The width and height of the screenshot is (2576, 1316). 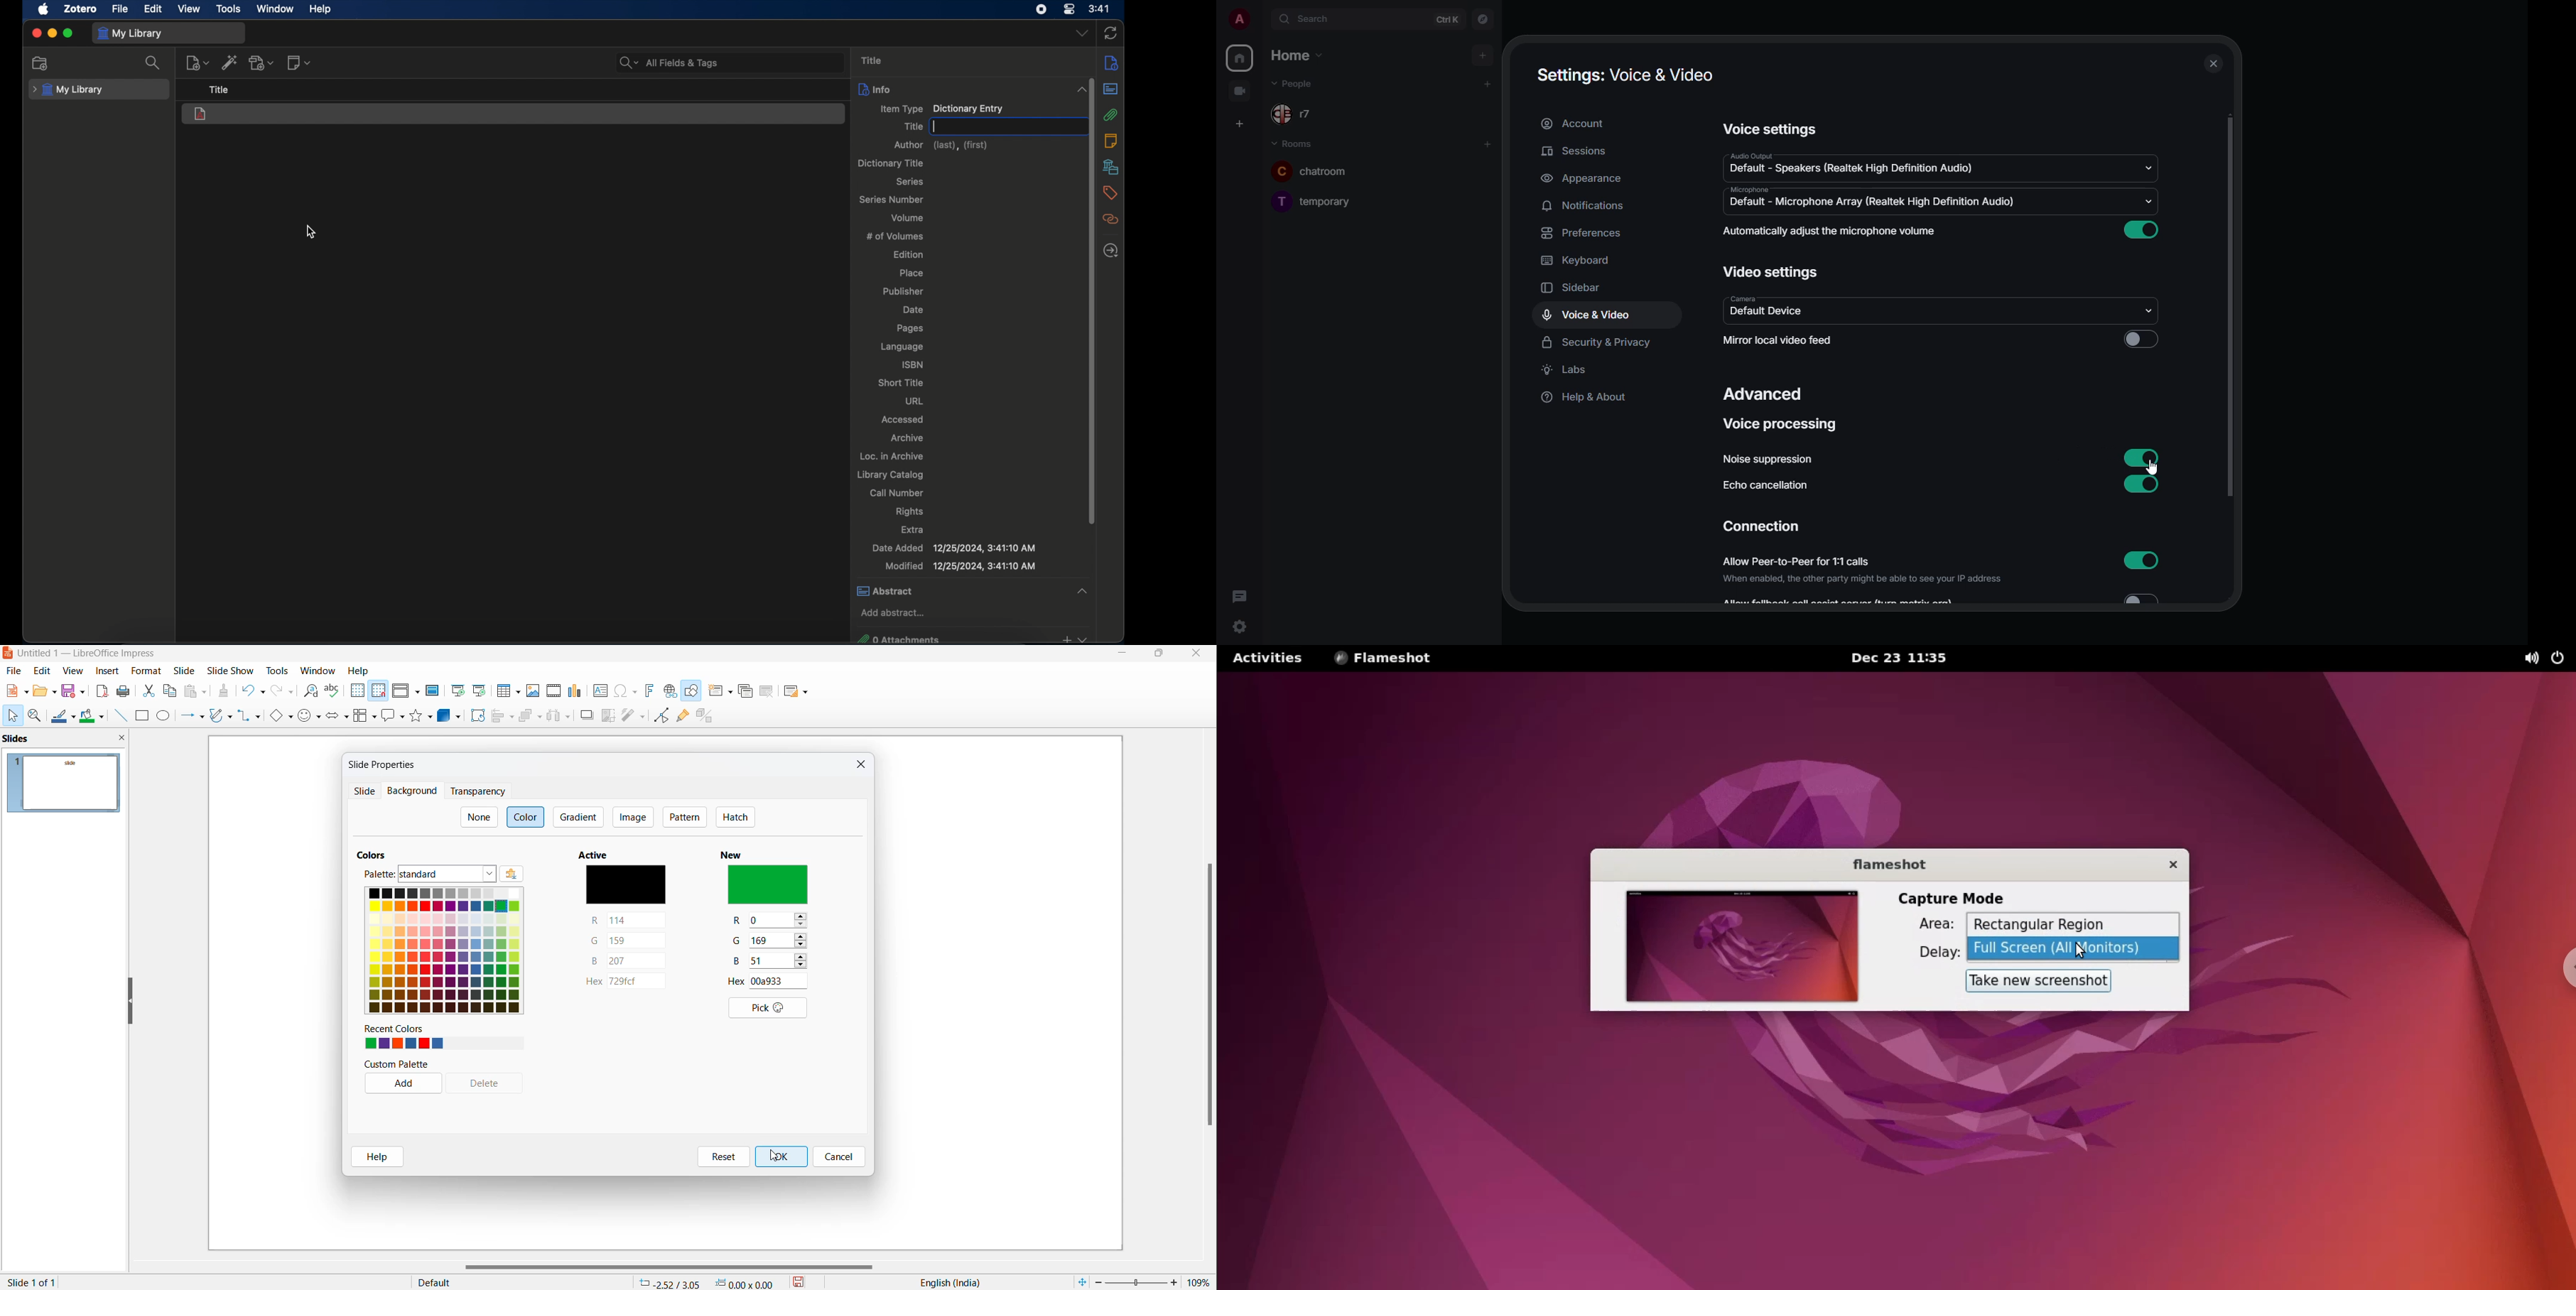 What do you see at coordinates (74, 691) in the screenshot?
I see `save option` at bounding box center [74, 691].